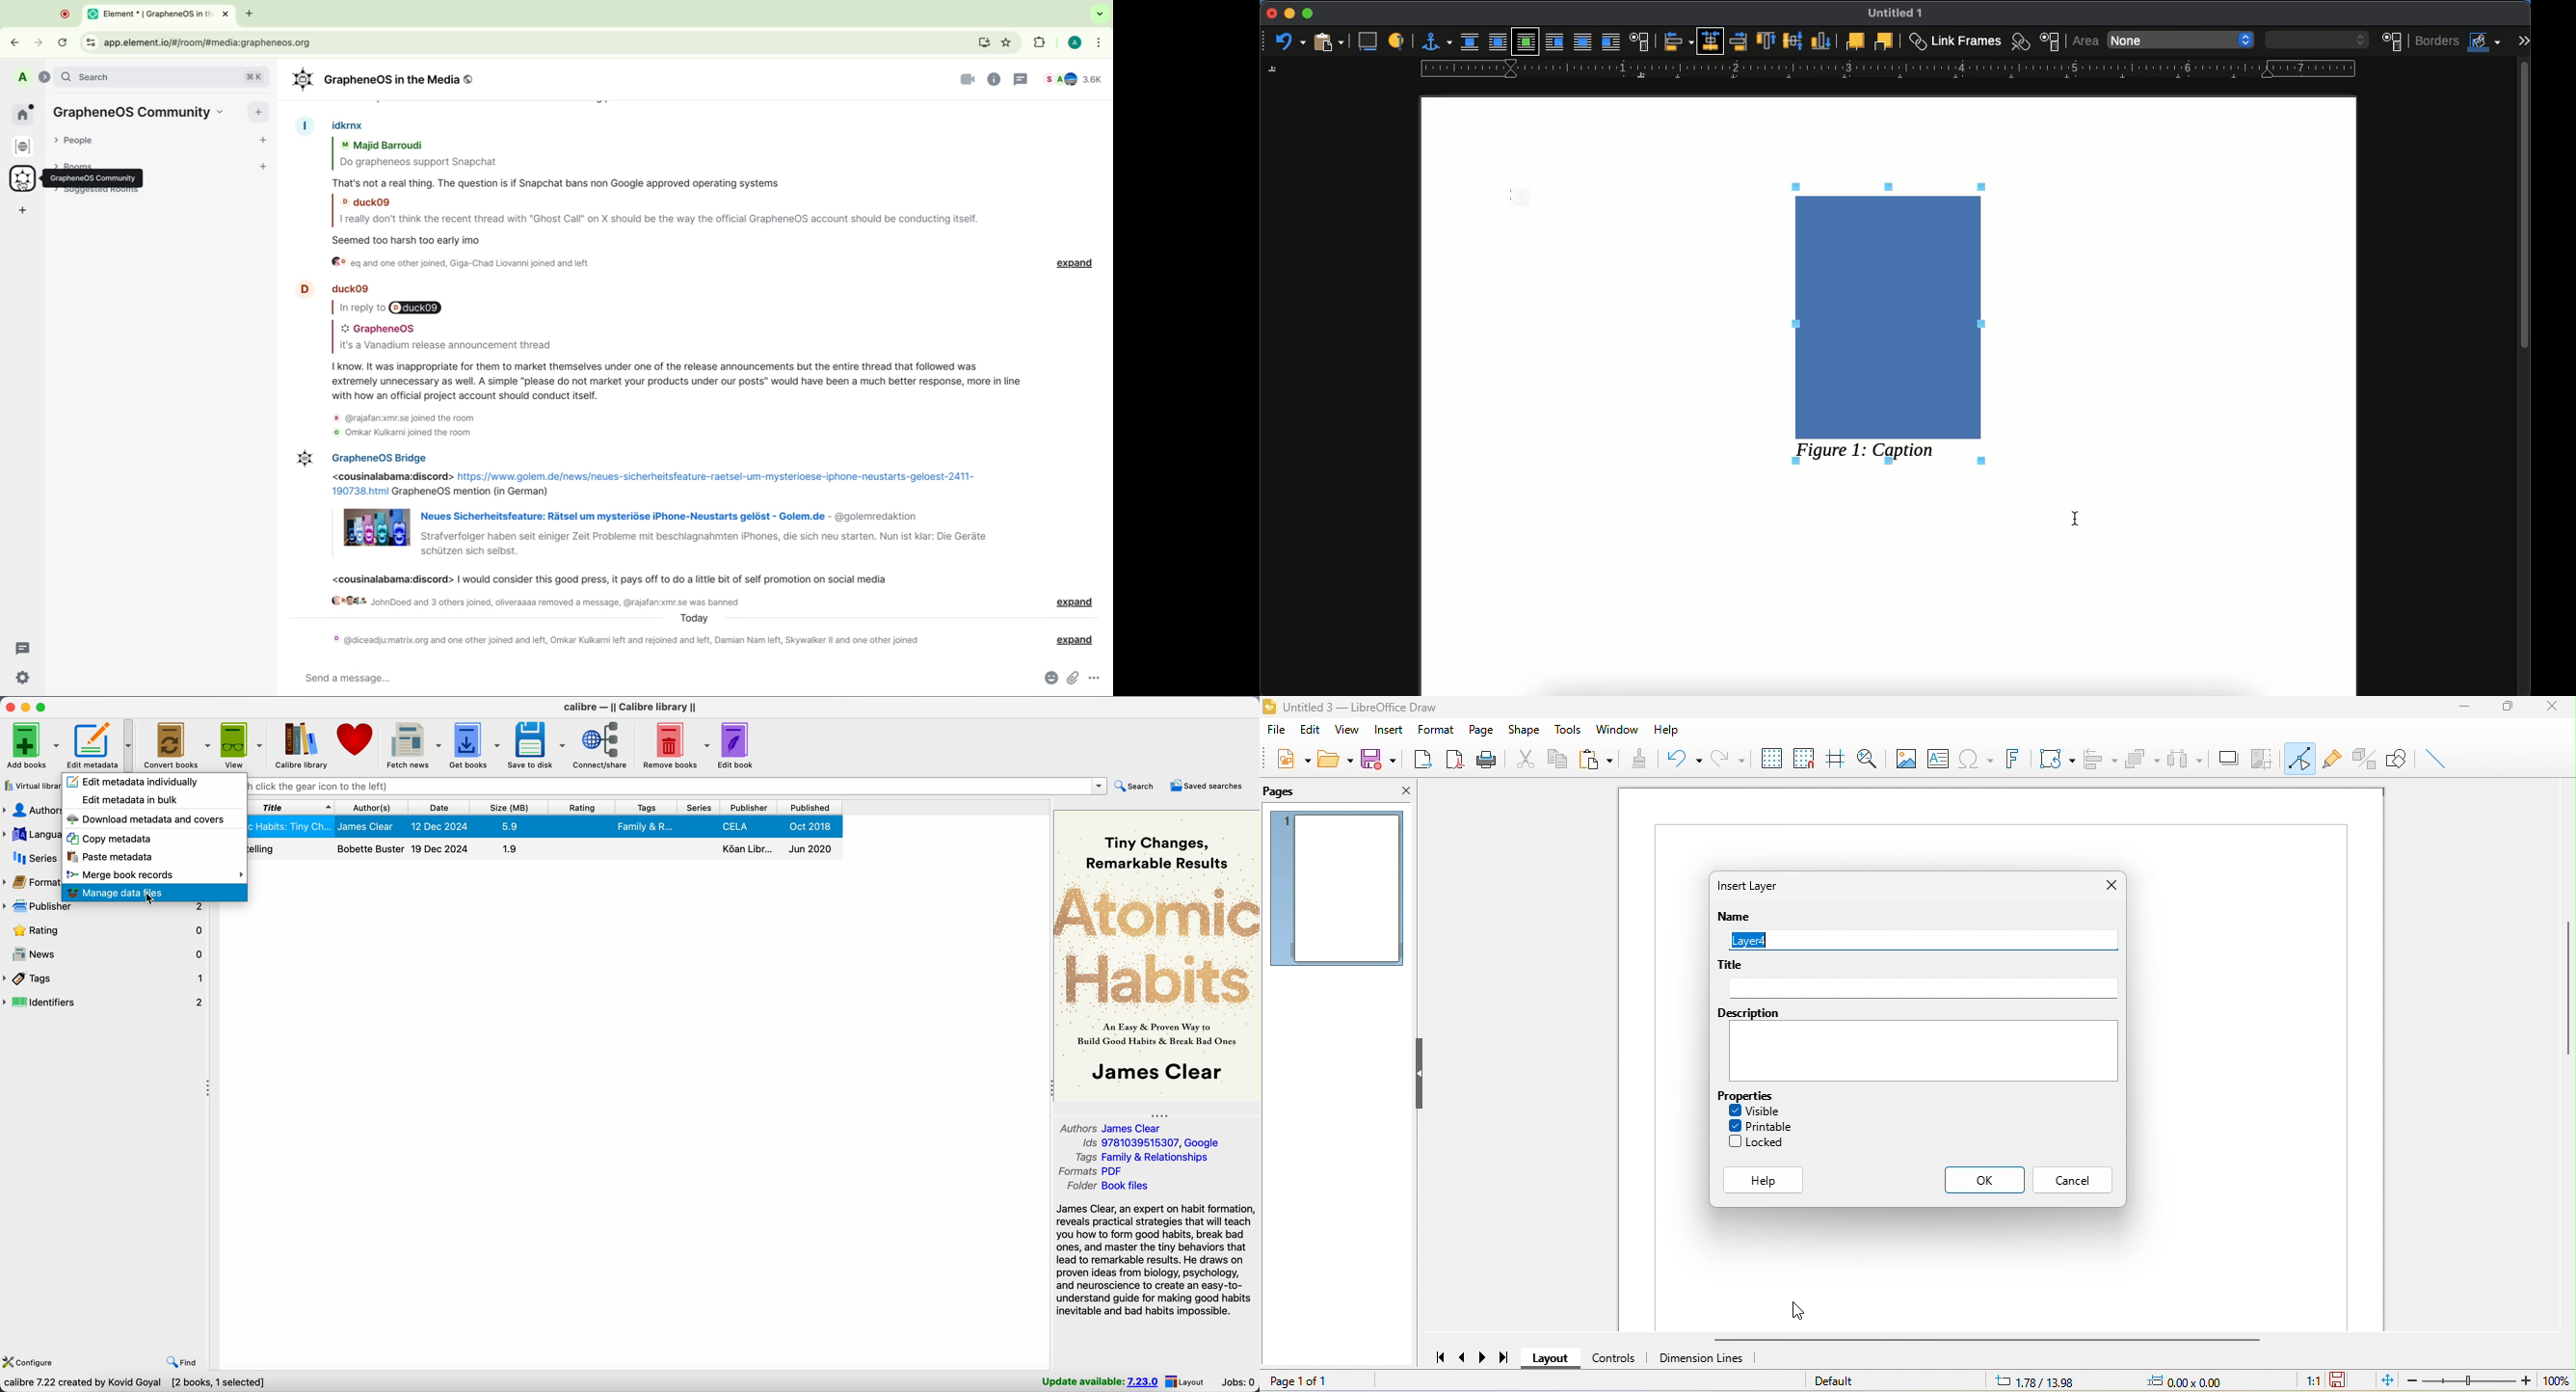 The width and height of the screenshot is (2576, 1400). What do you see at coordinates (421, 164) in the screenshot?
I see `do grapheneos support snapchat` at bounding box center [421, 164].